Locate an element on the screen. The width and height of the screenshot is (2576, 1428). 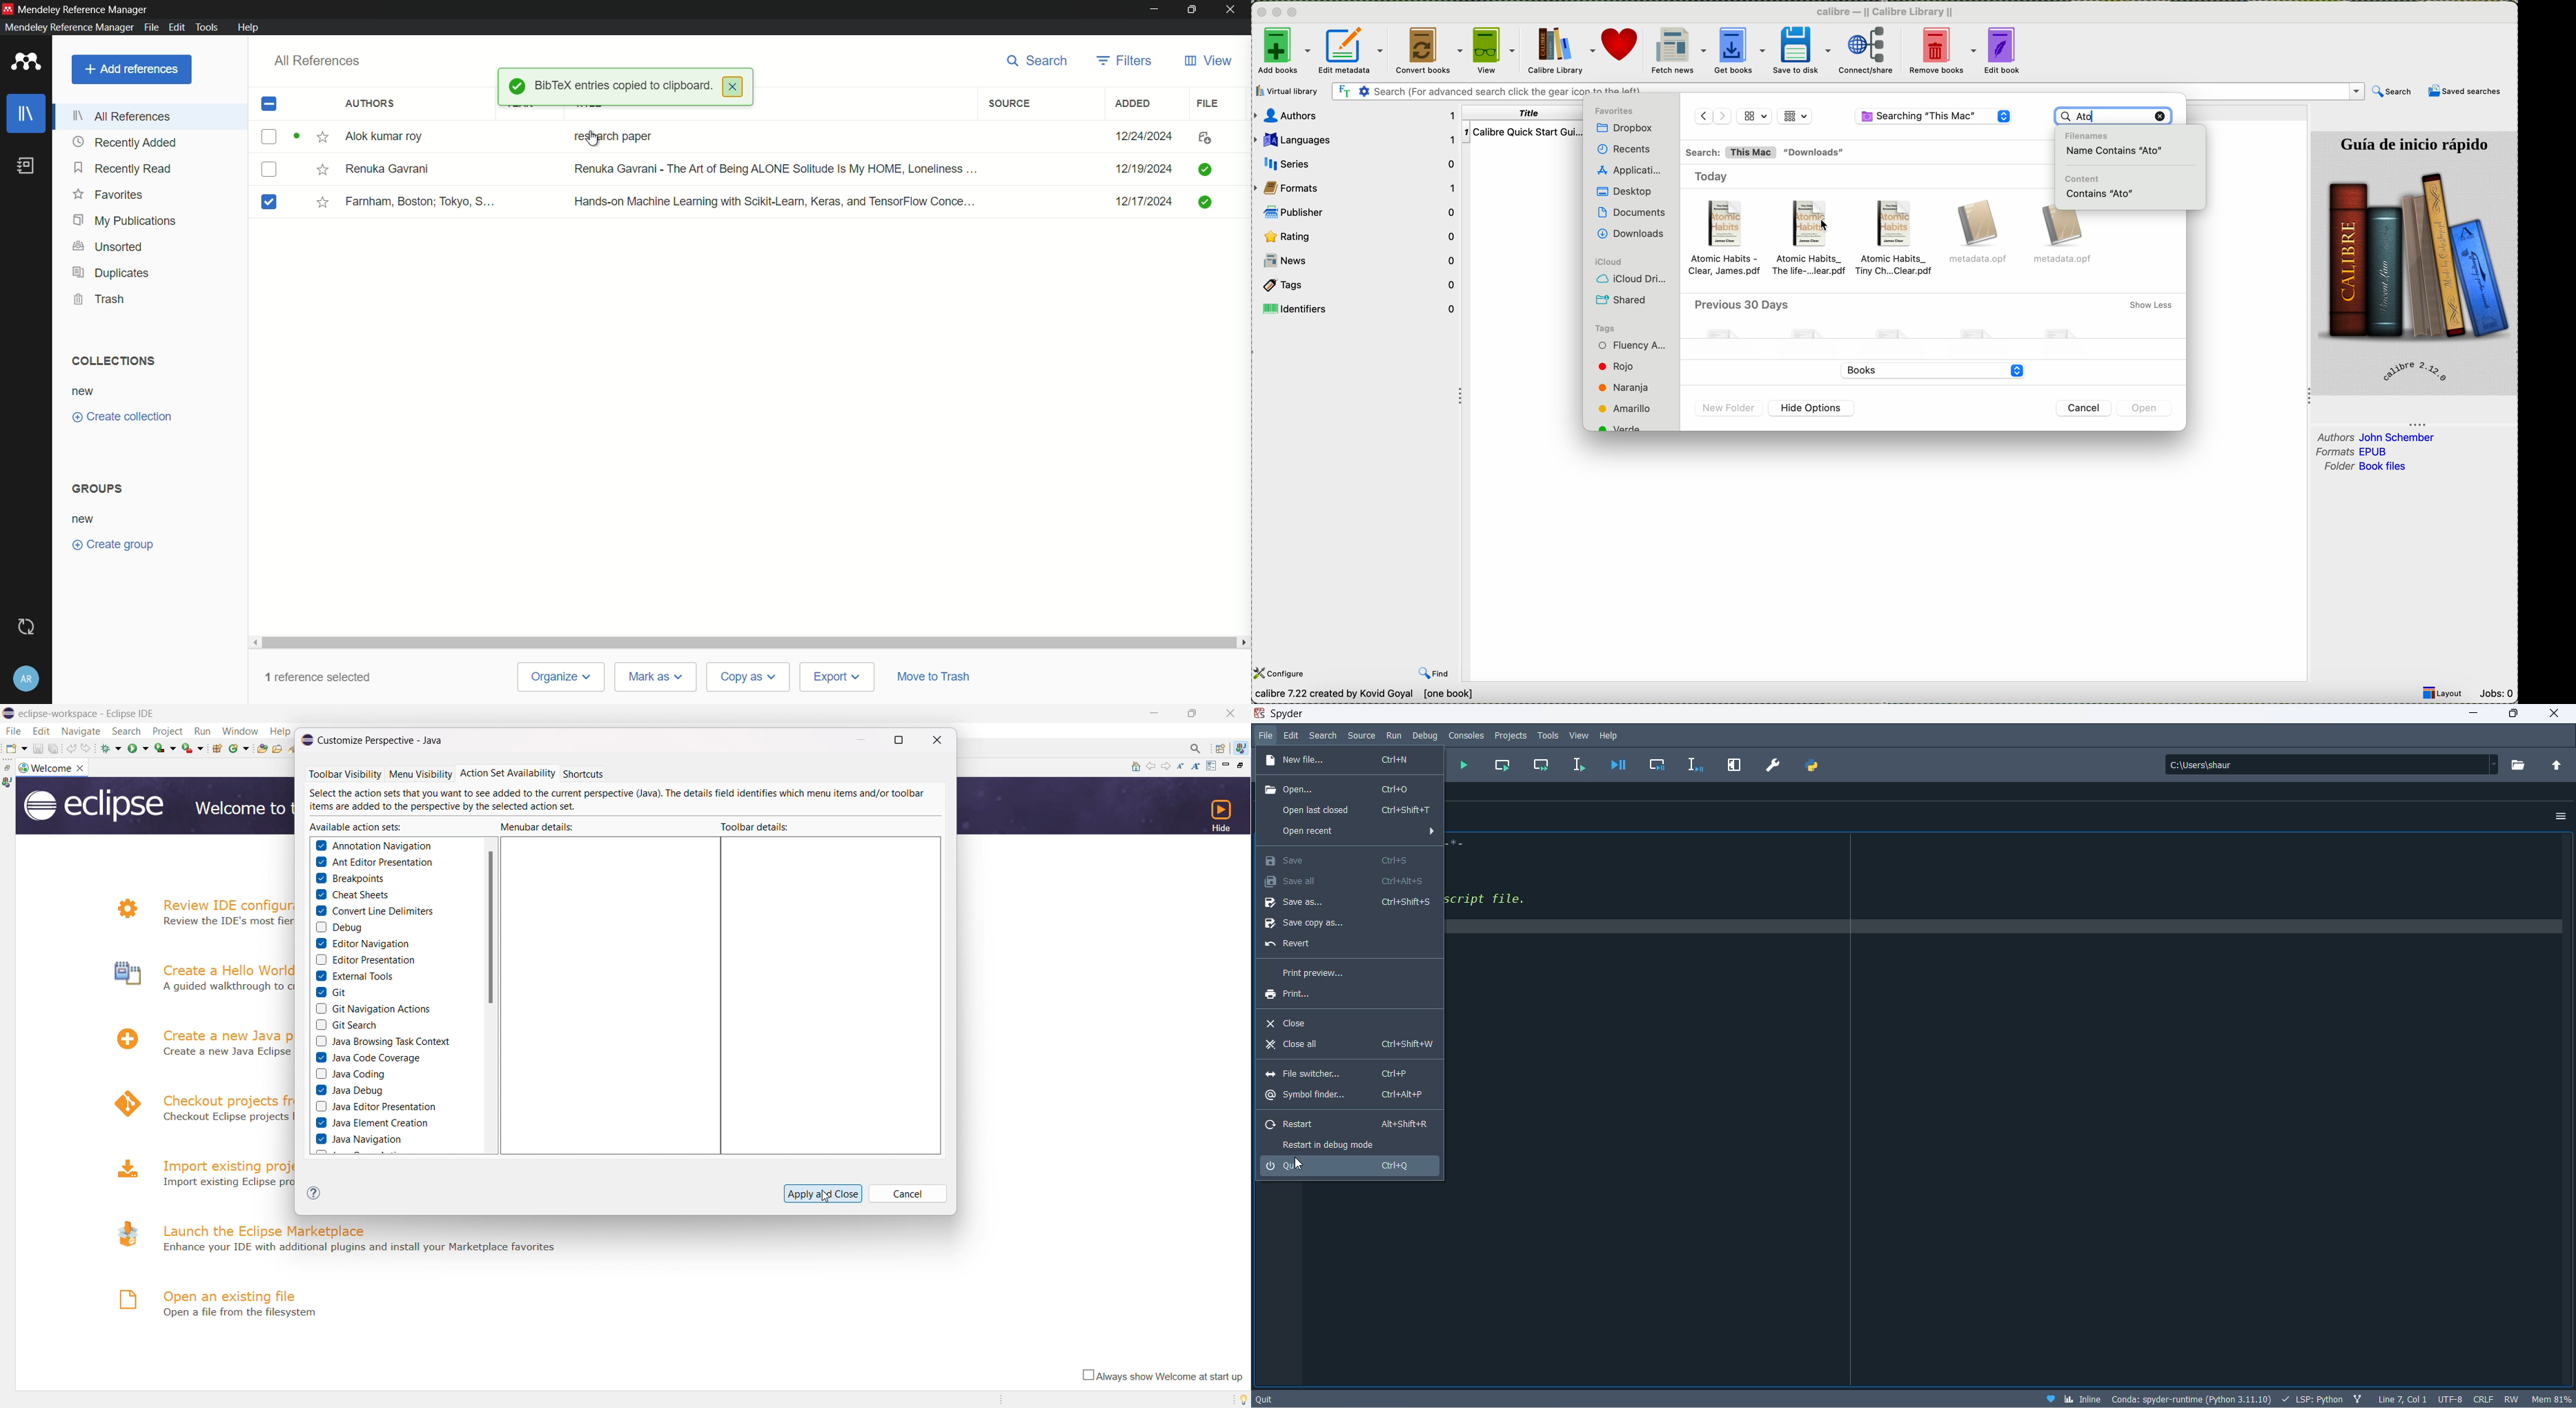
maximize is located at coordinates (2516, 716).